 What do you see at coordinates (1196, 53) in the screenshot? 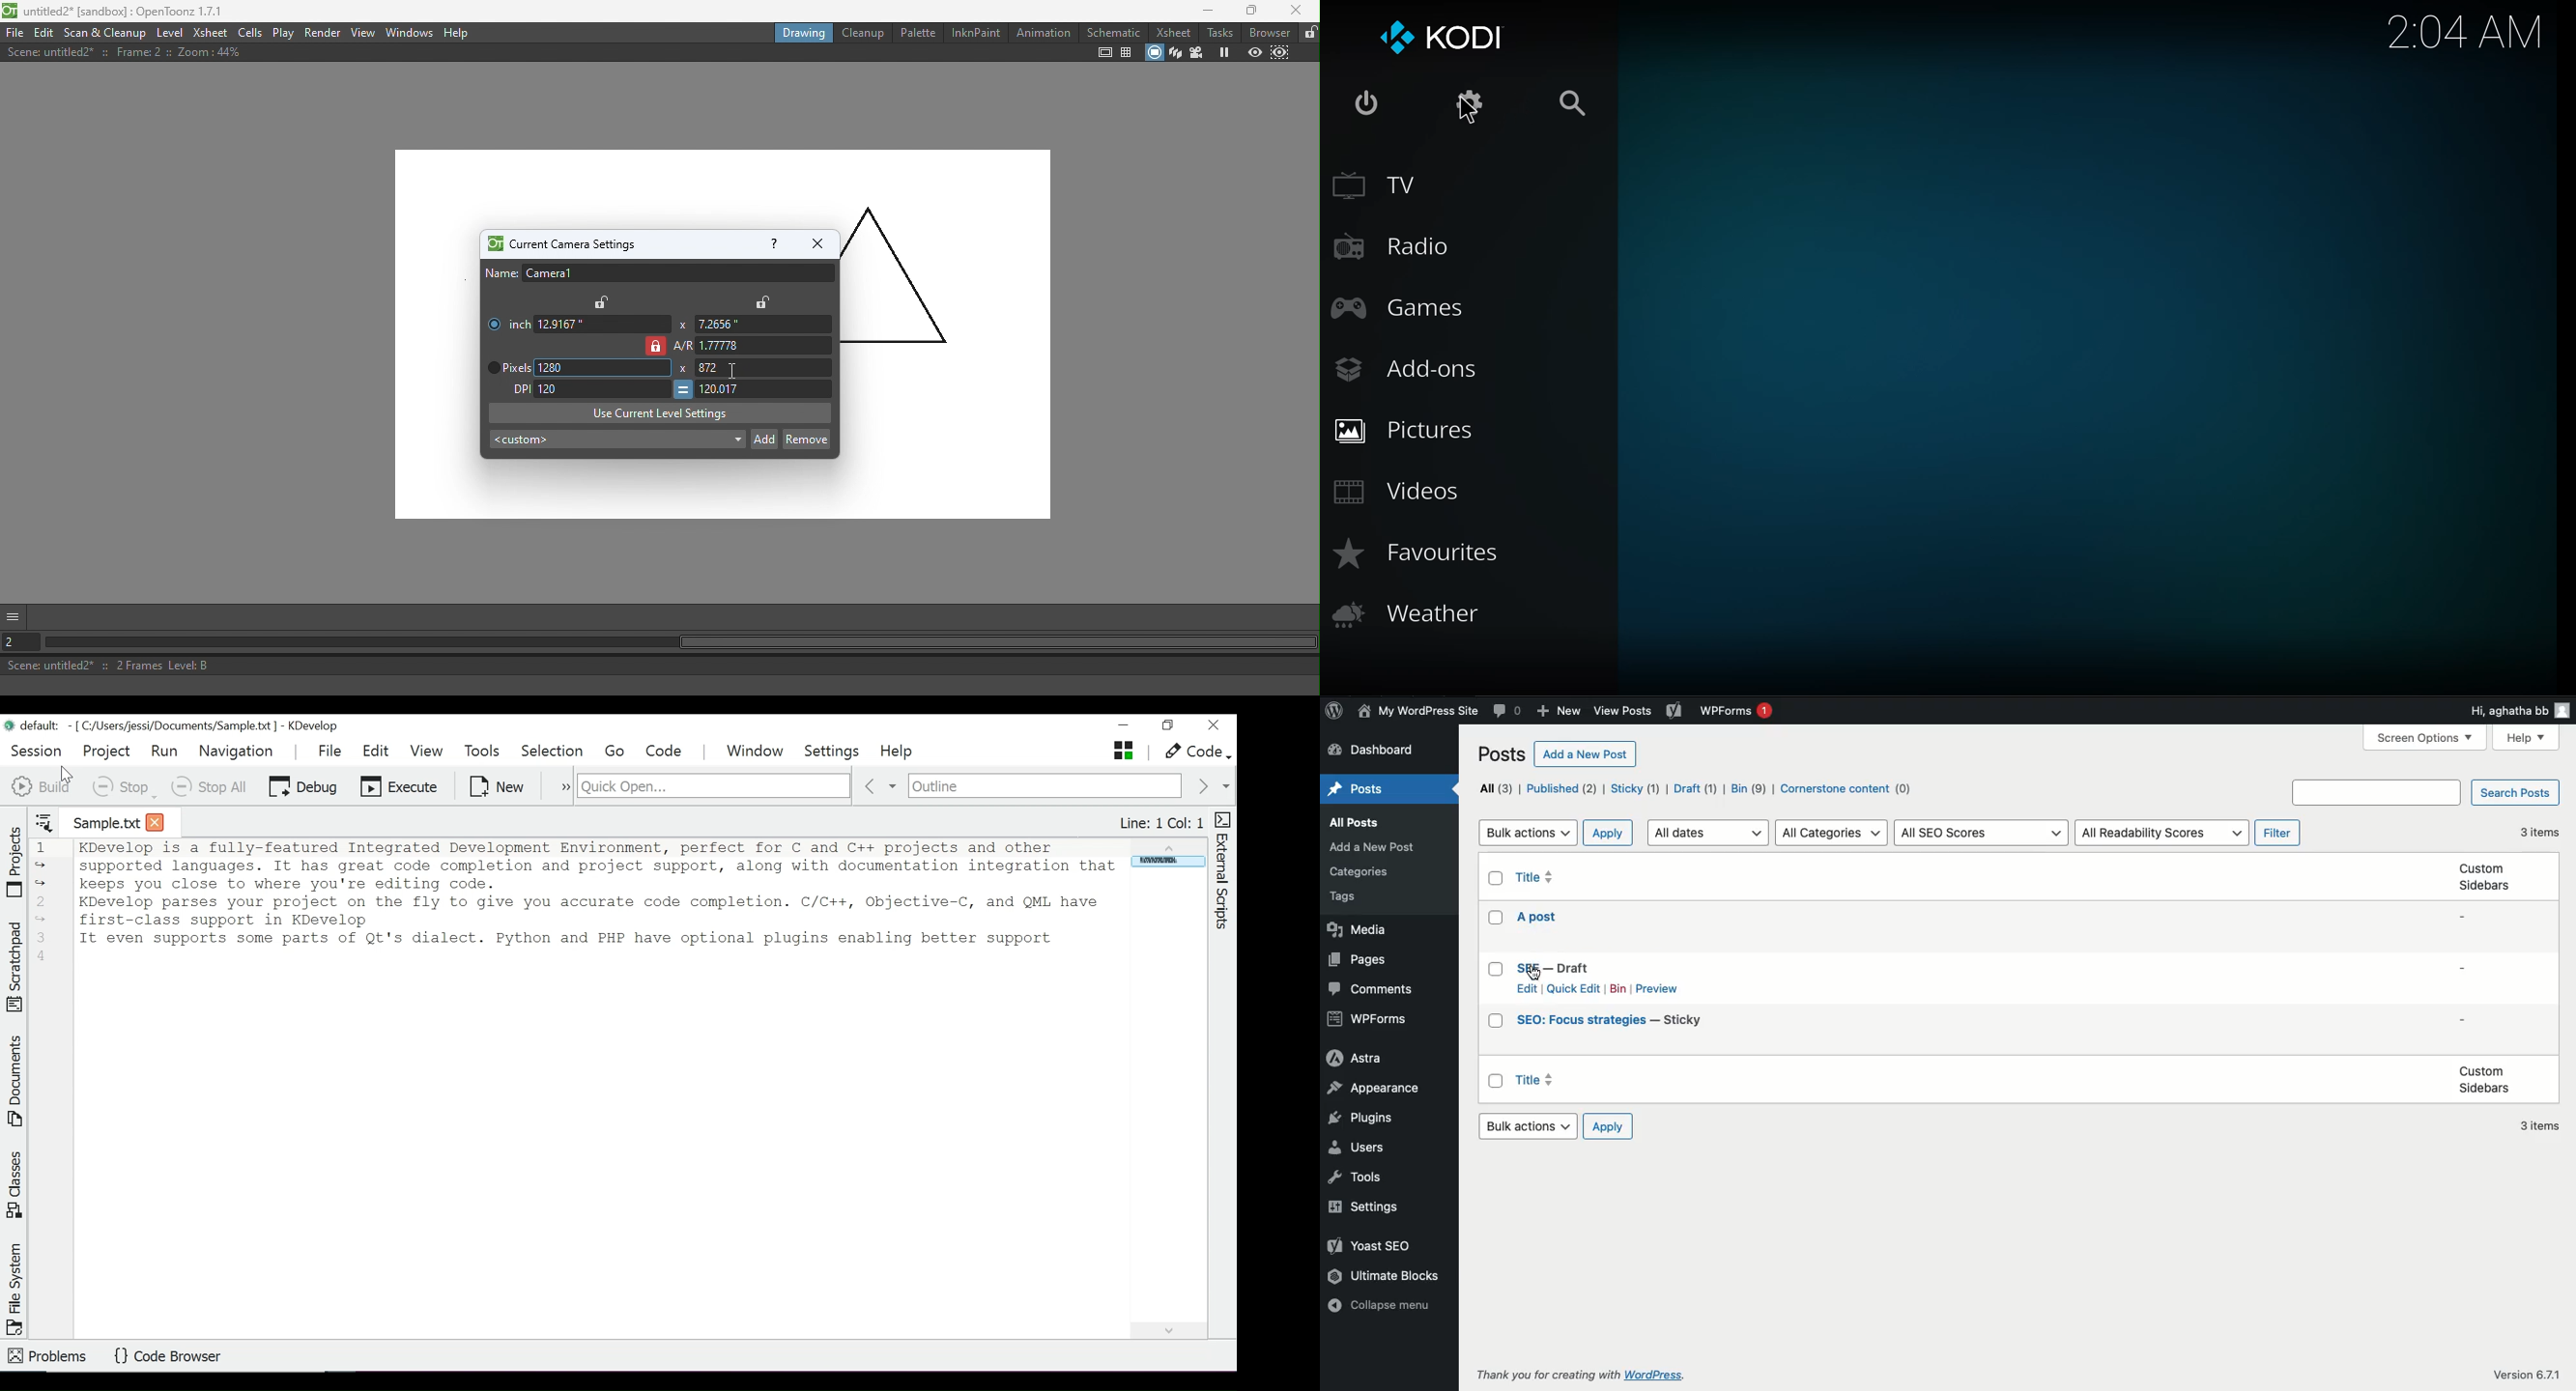
I see `Camera view` at bounding box center [1196, 53].